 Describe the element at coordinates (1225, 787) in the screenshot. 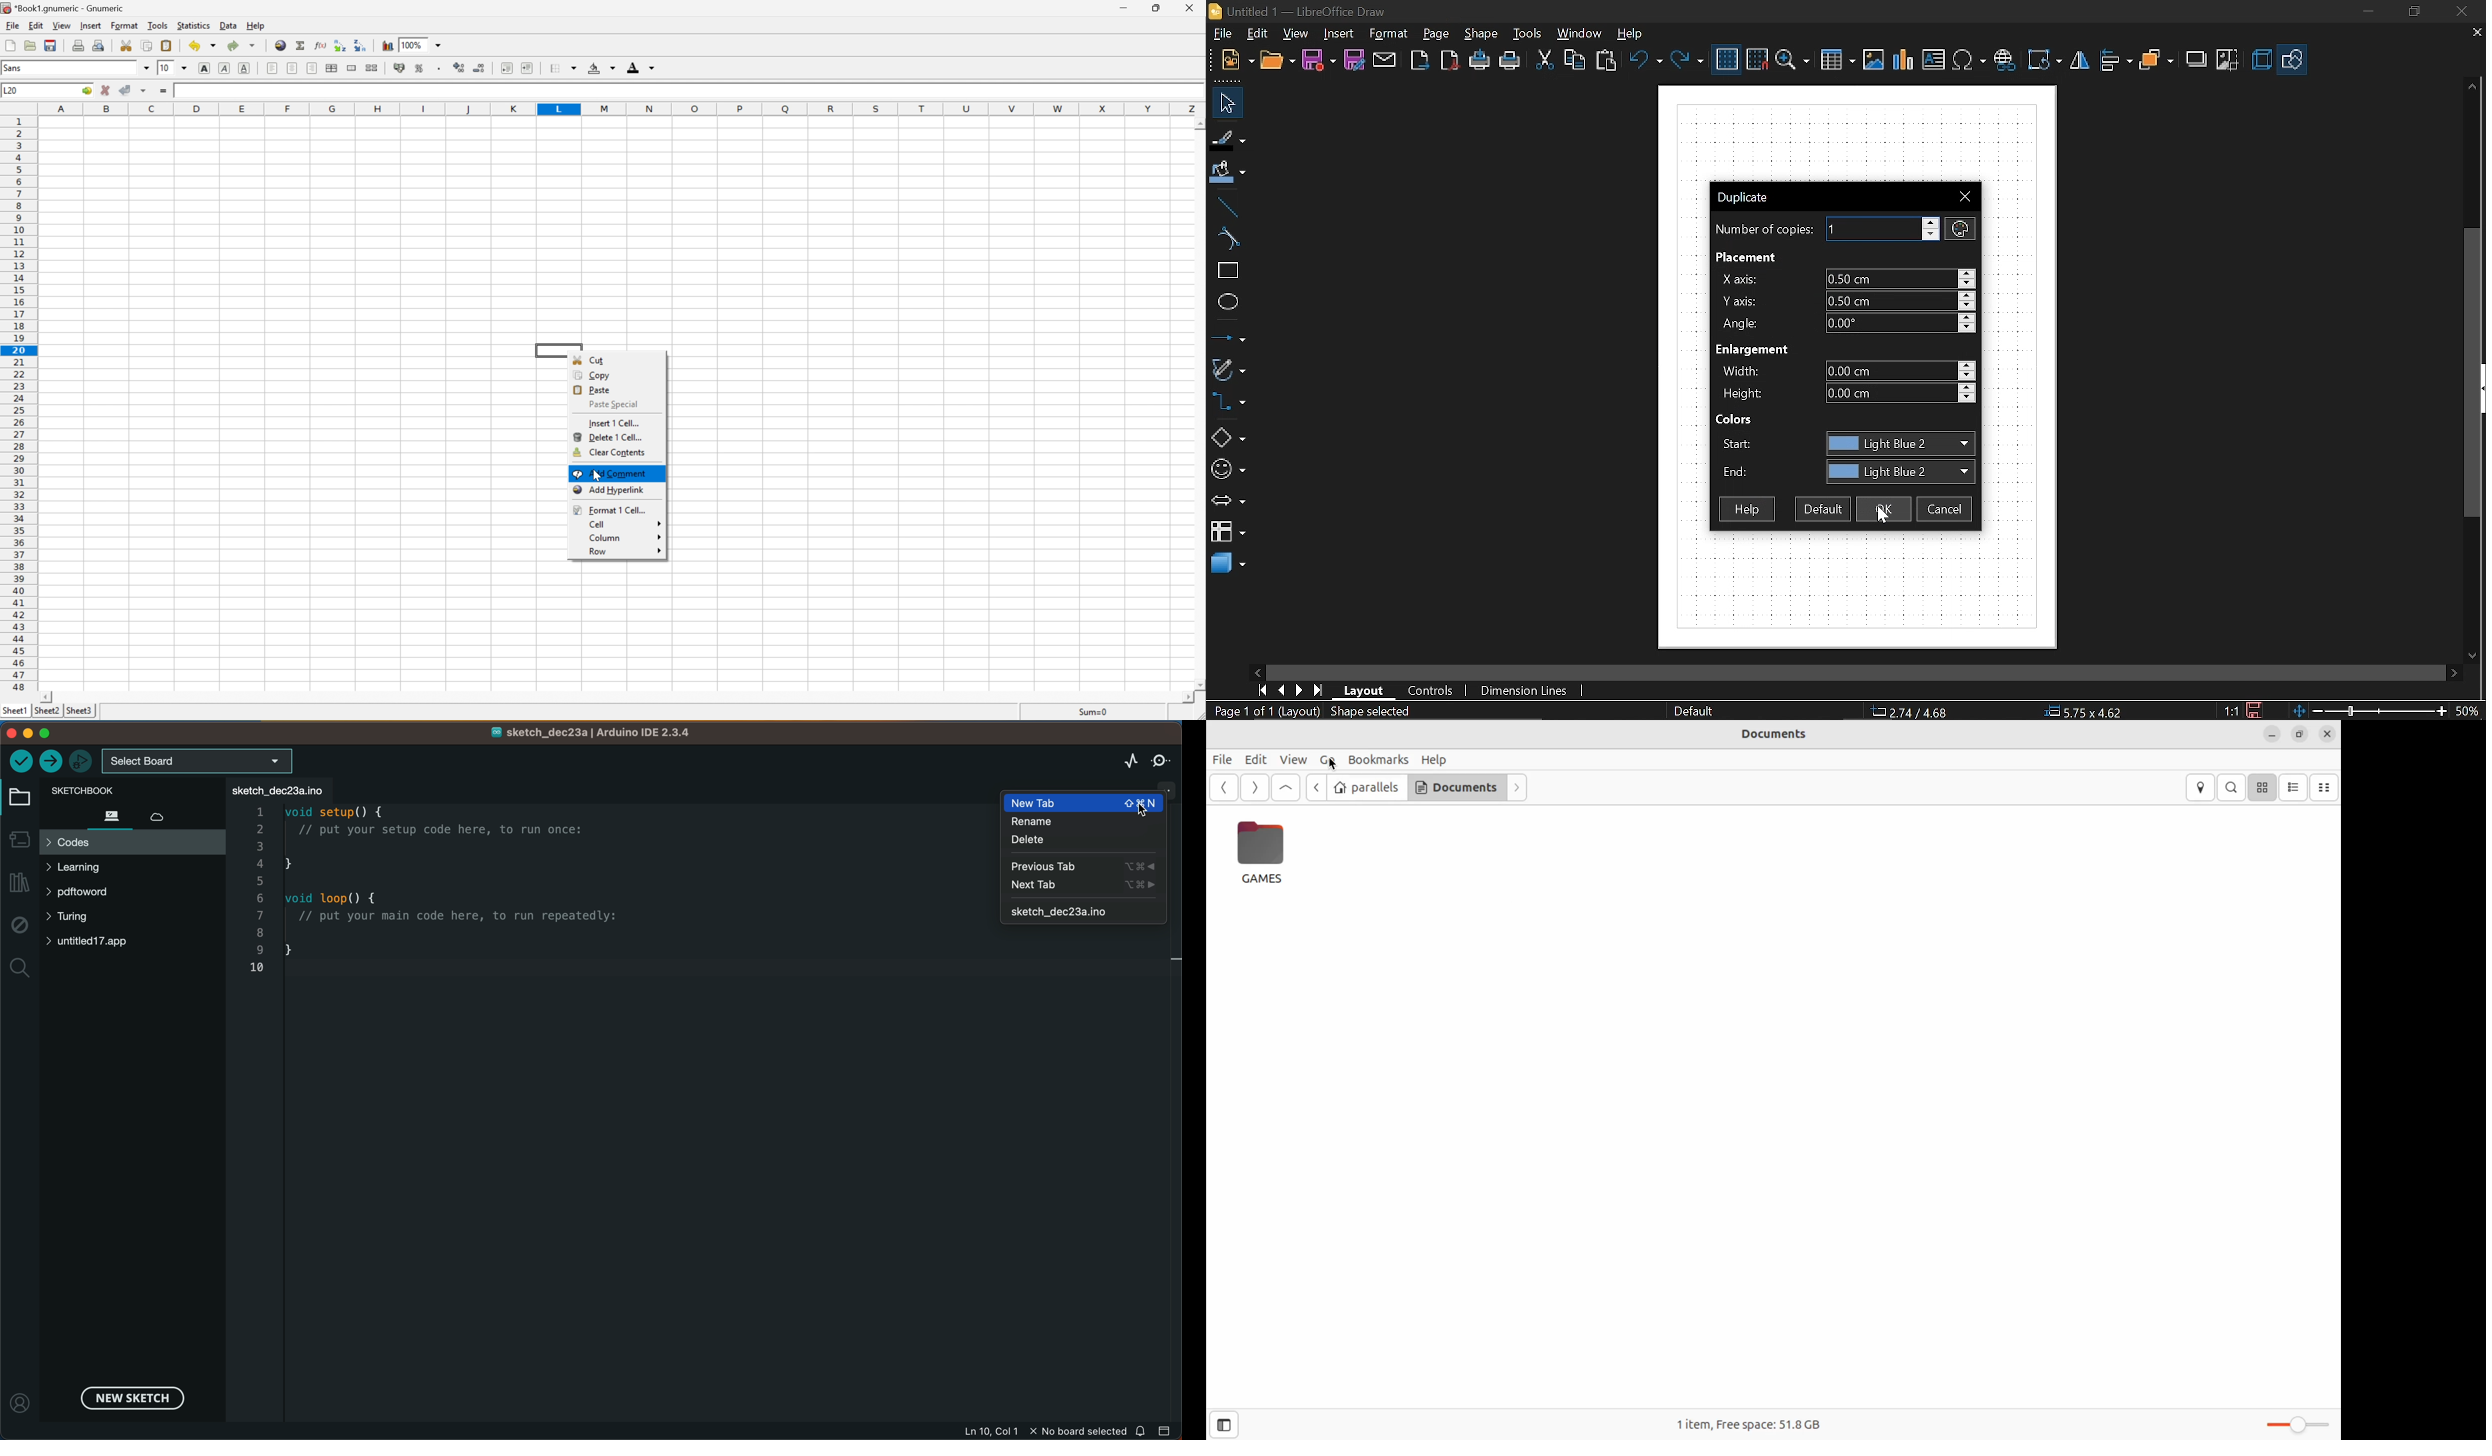

I see `go back` at that location.